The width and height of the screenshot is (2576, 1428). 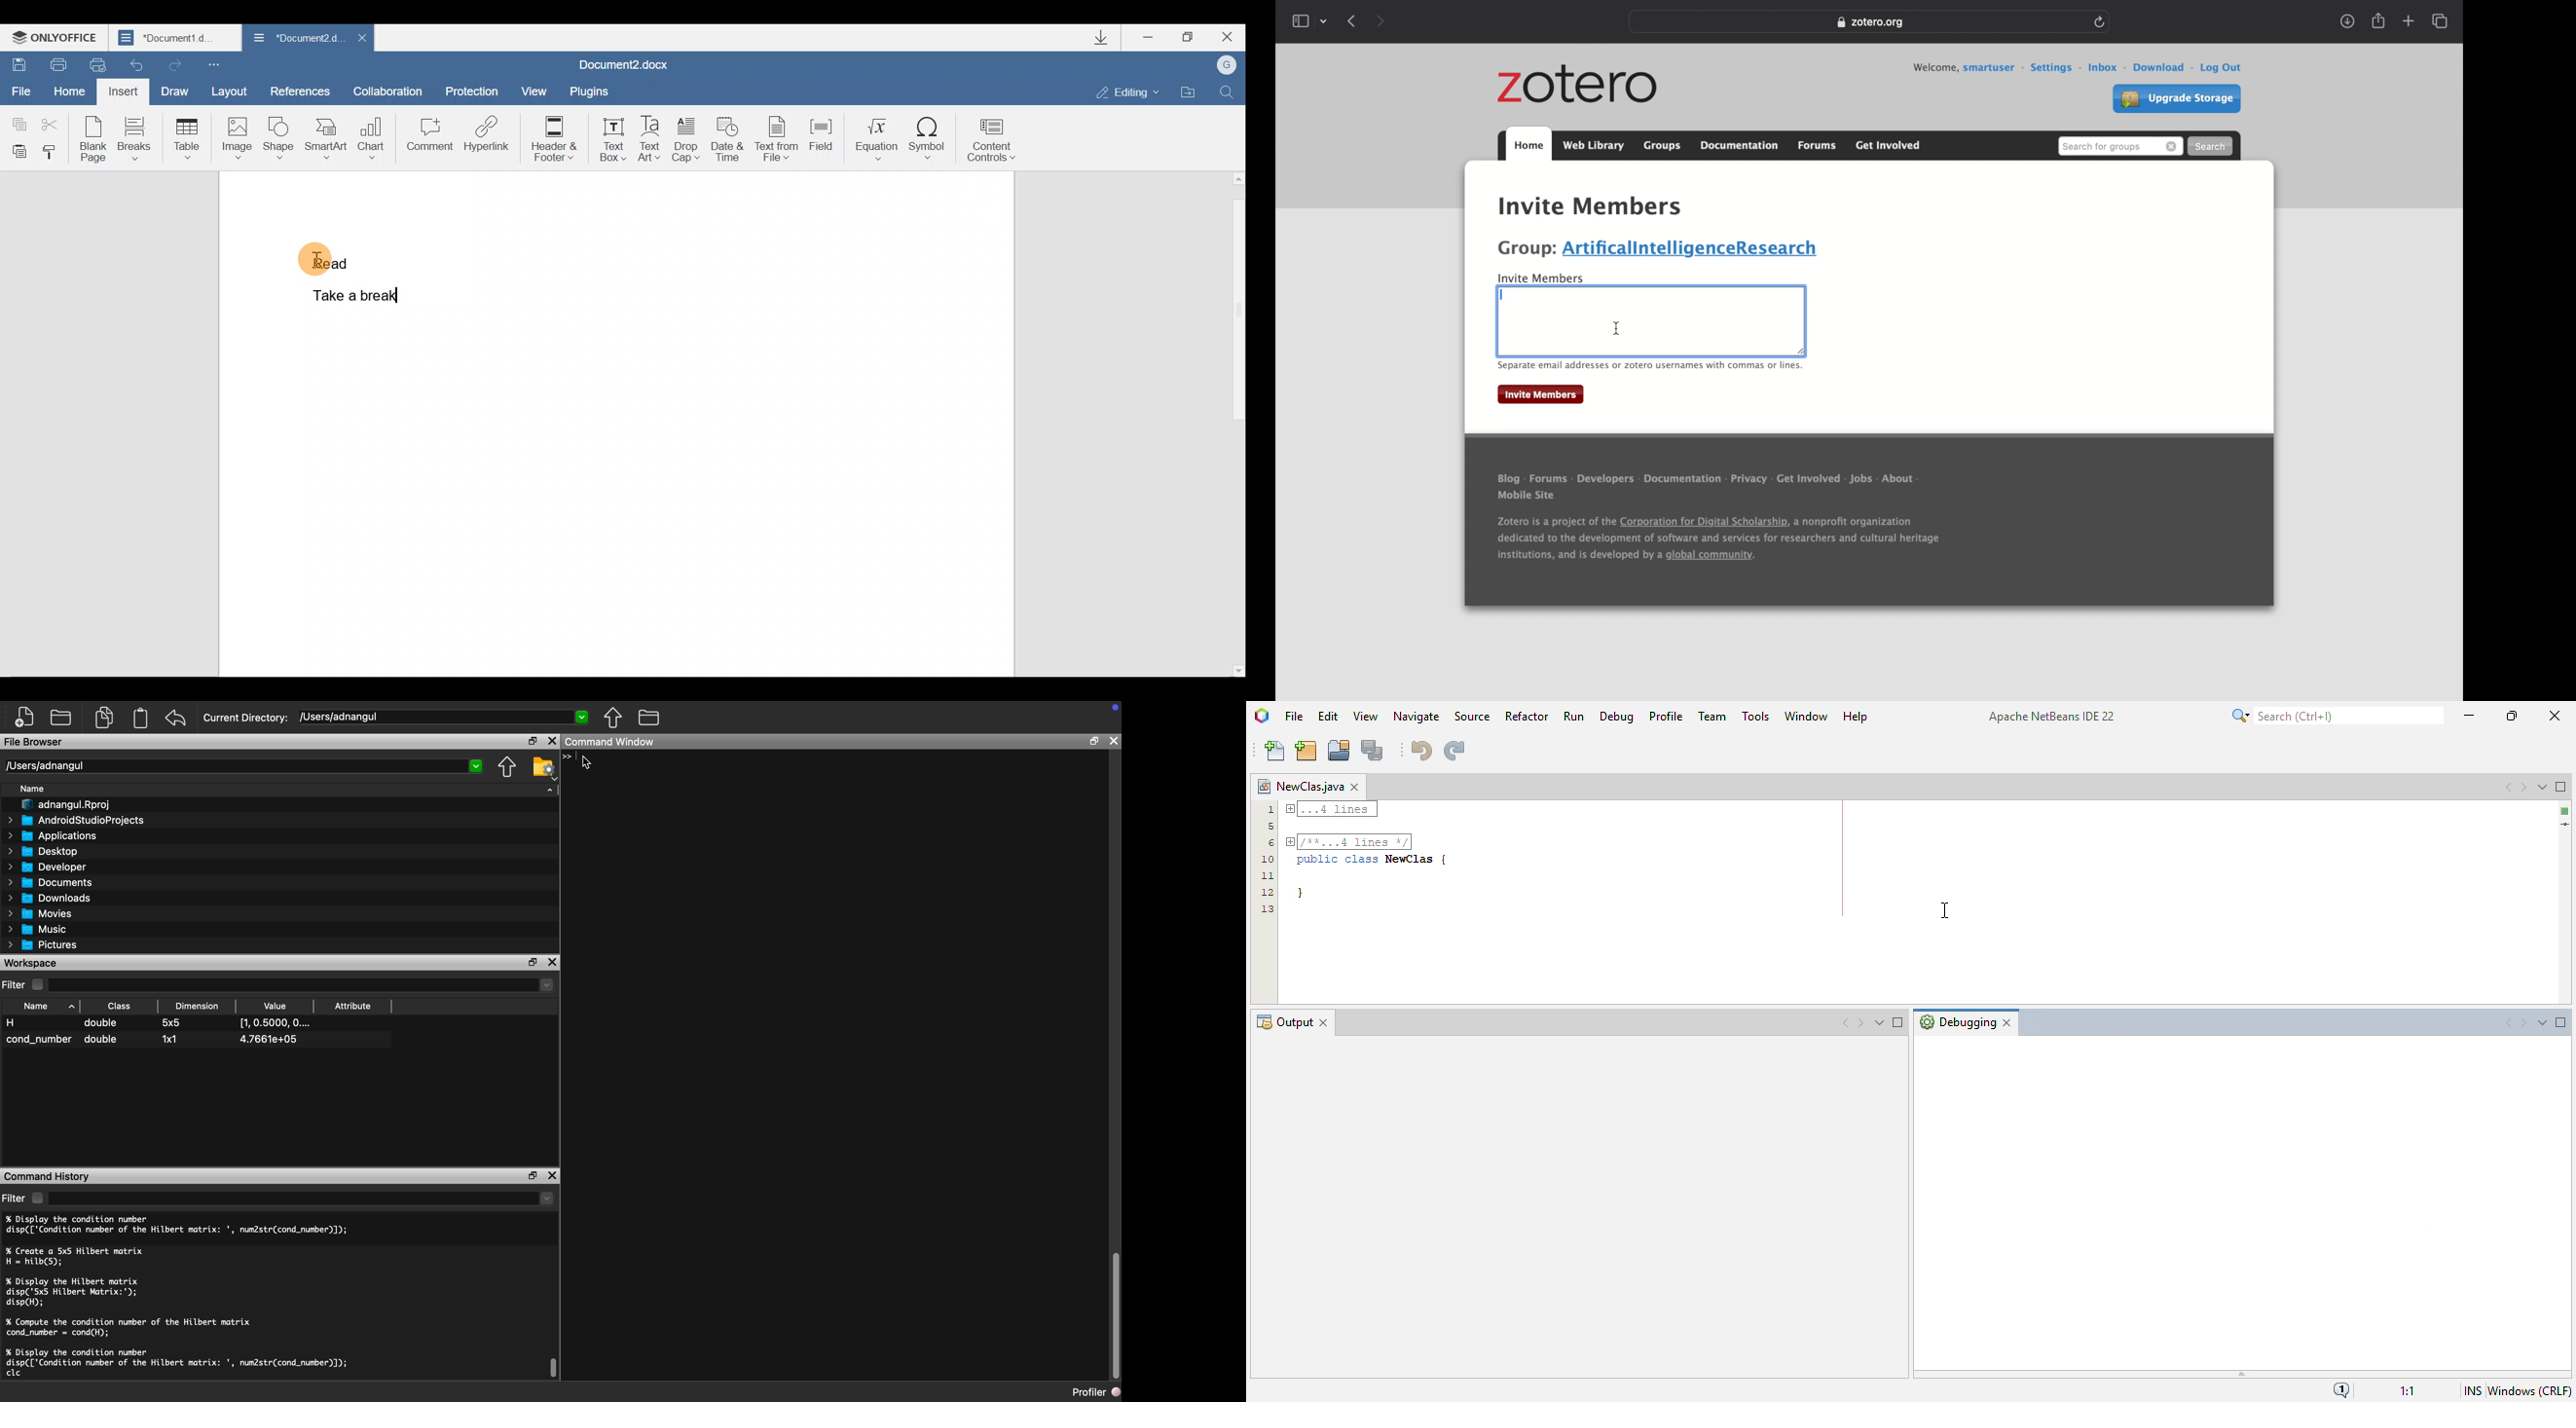 I want to click on highlighted text boundary, so click(x=1500, y=328).